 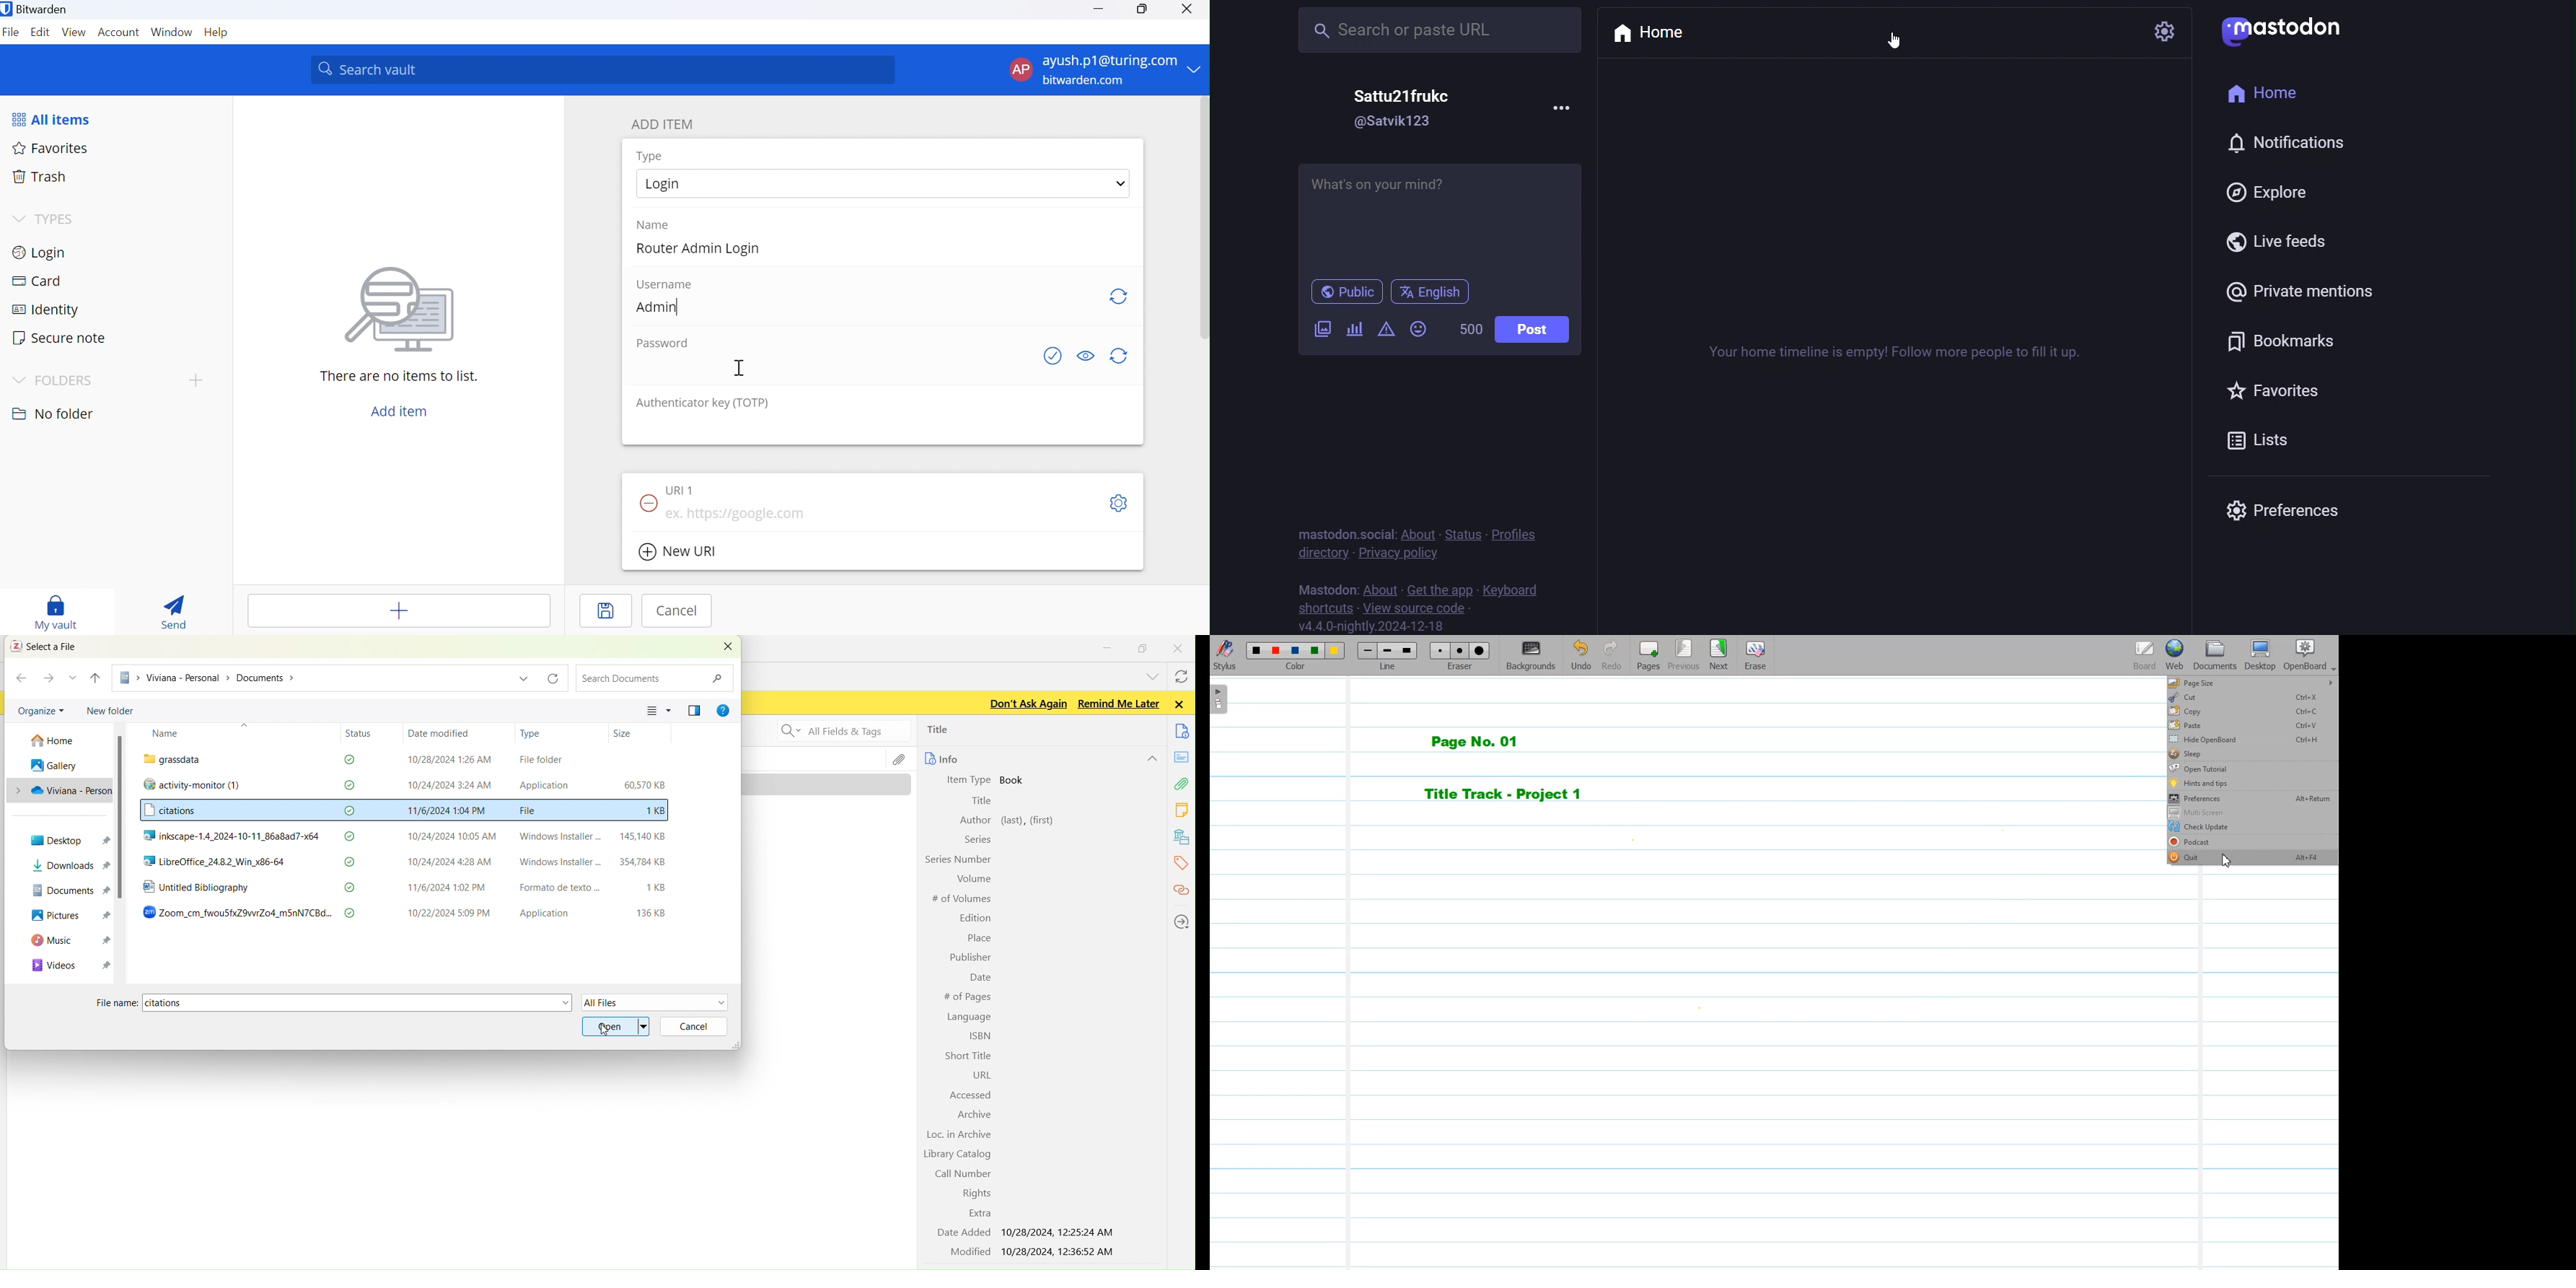 What do you see at coordinates (652, 1002) in the screenshot?
I see `all files` at bounding box center [652, 1002].